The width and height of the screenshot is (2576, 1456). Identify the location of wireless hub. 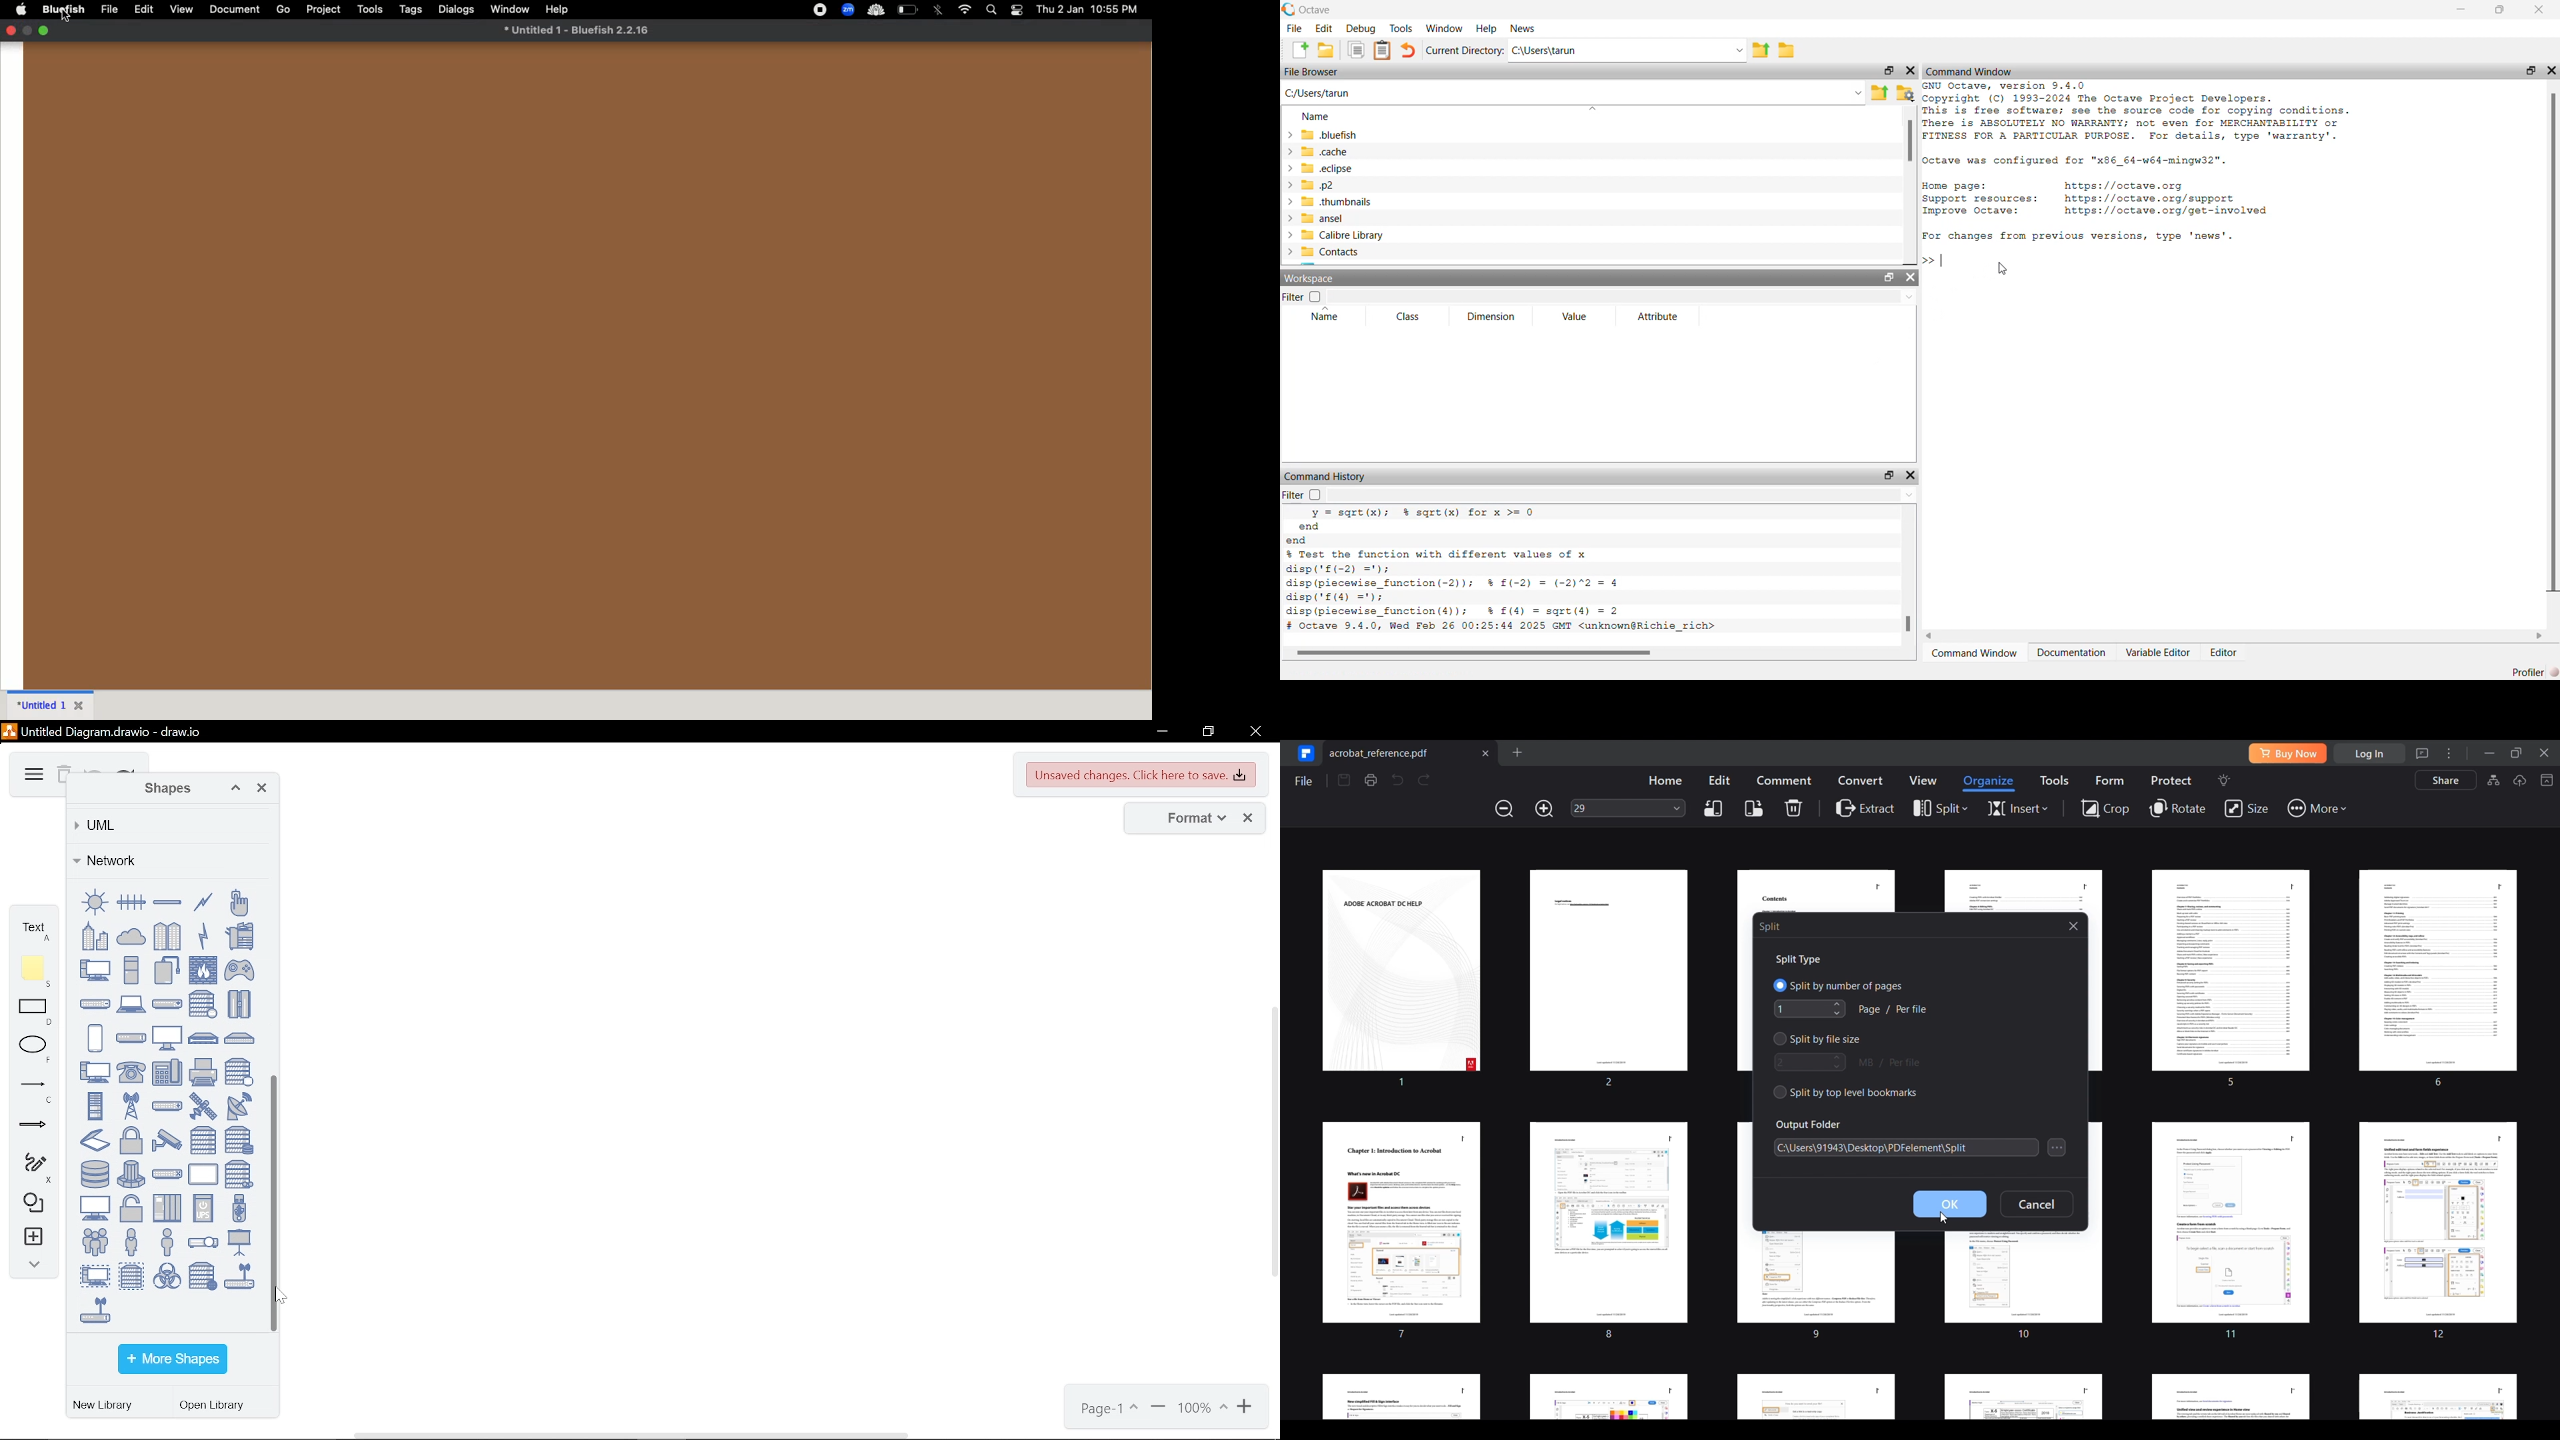
(239, 1276).